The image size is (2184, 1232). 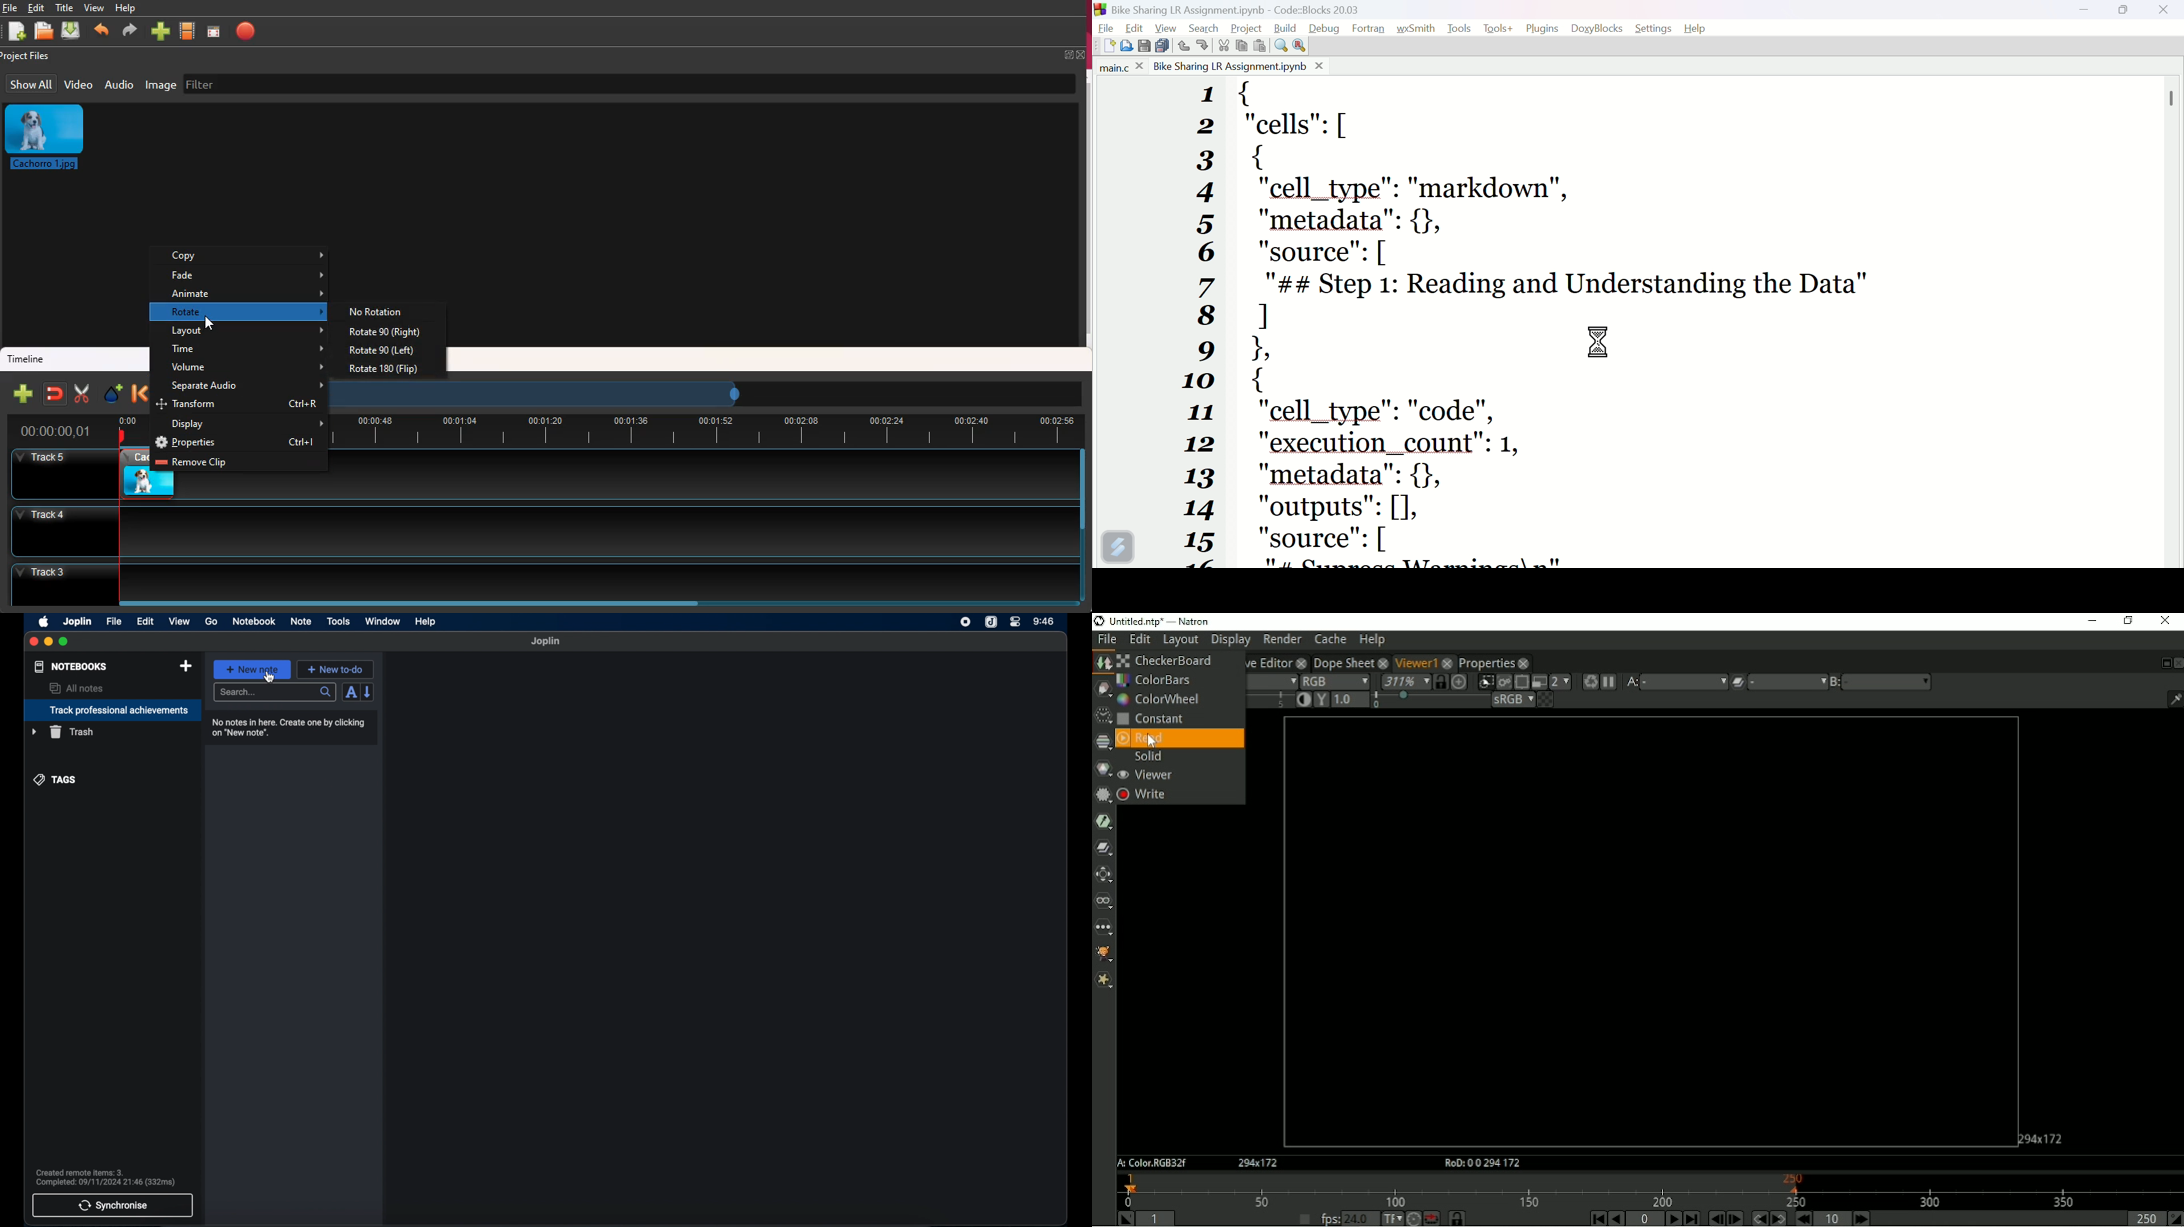 What do you see at coordinates (146, 621) in the screenshot?
I see `edit` at bounding box center [146, 621].